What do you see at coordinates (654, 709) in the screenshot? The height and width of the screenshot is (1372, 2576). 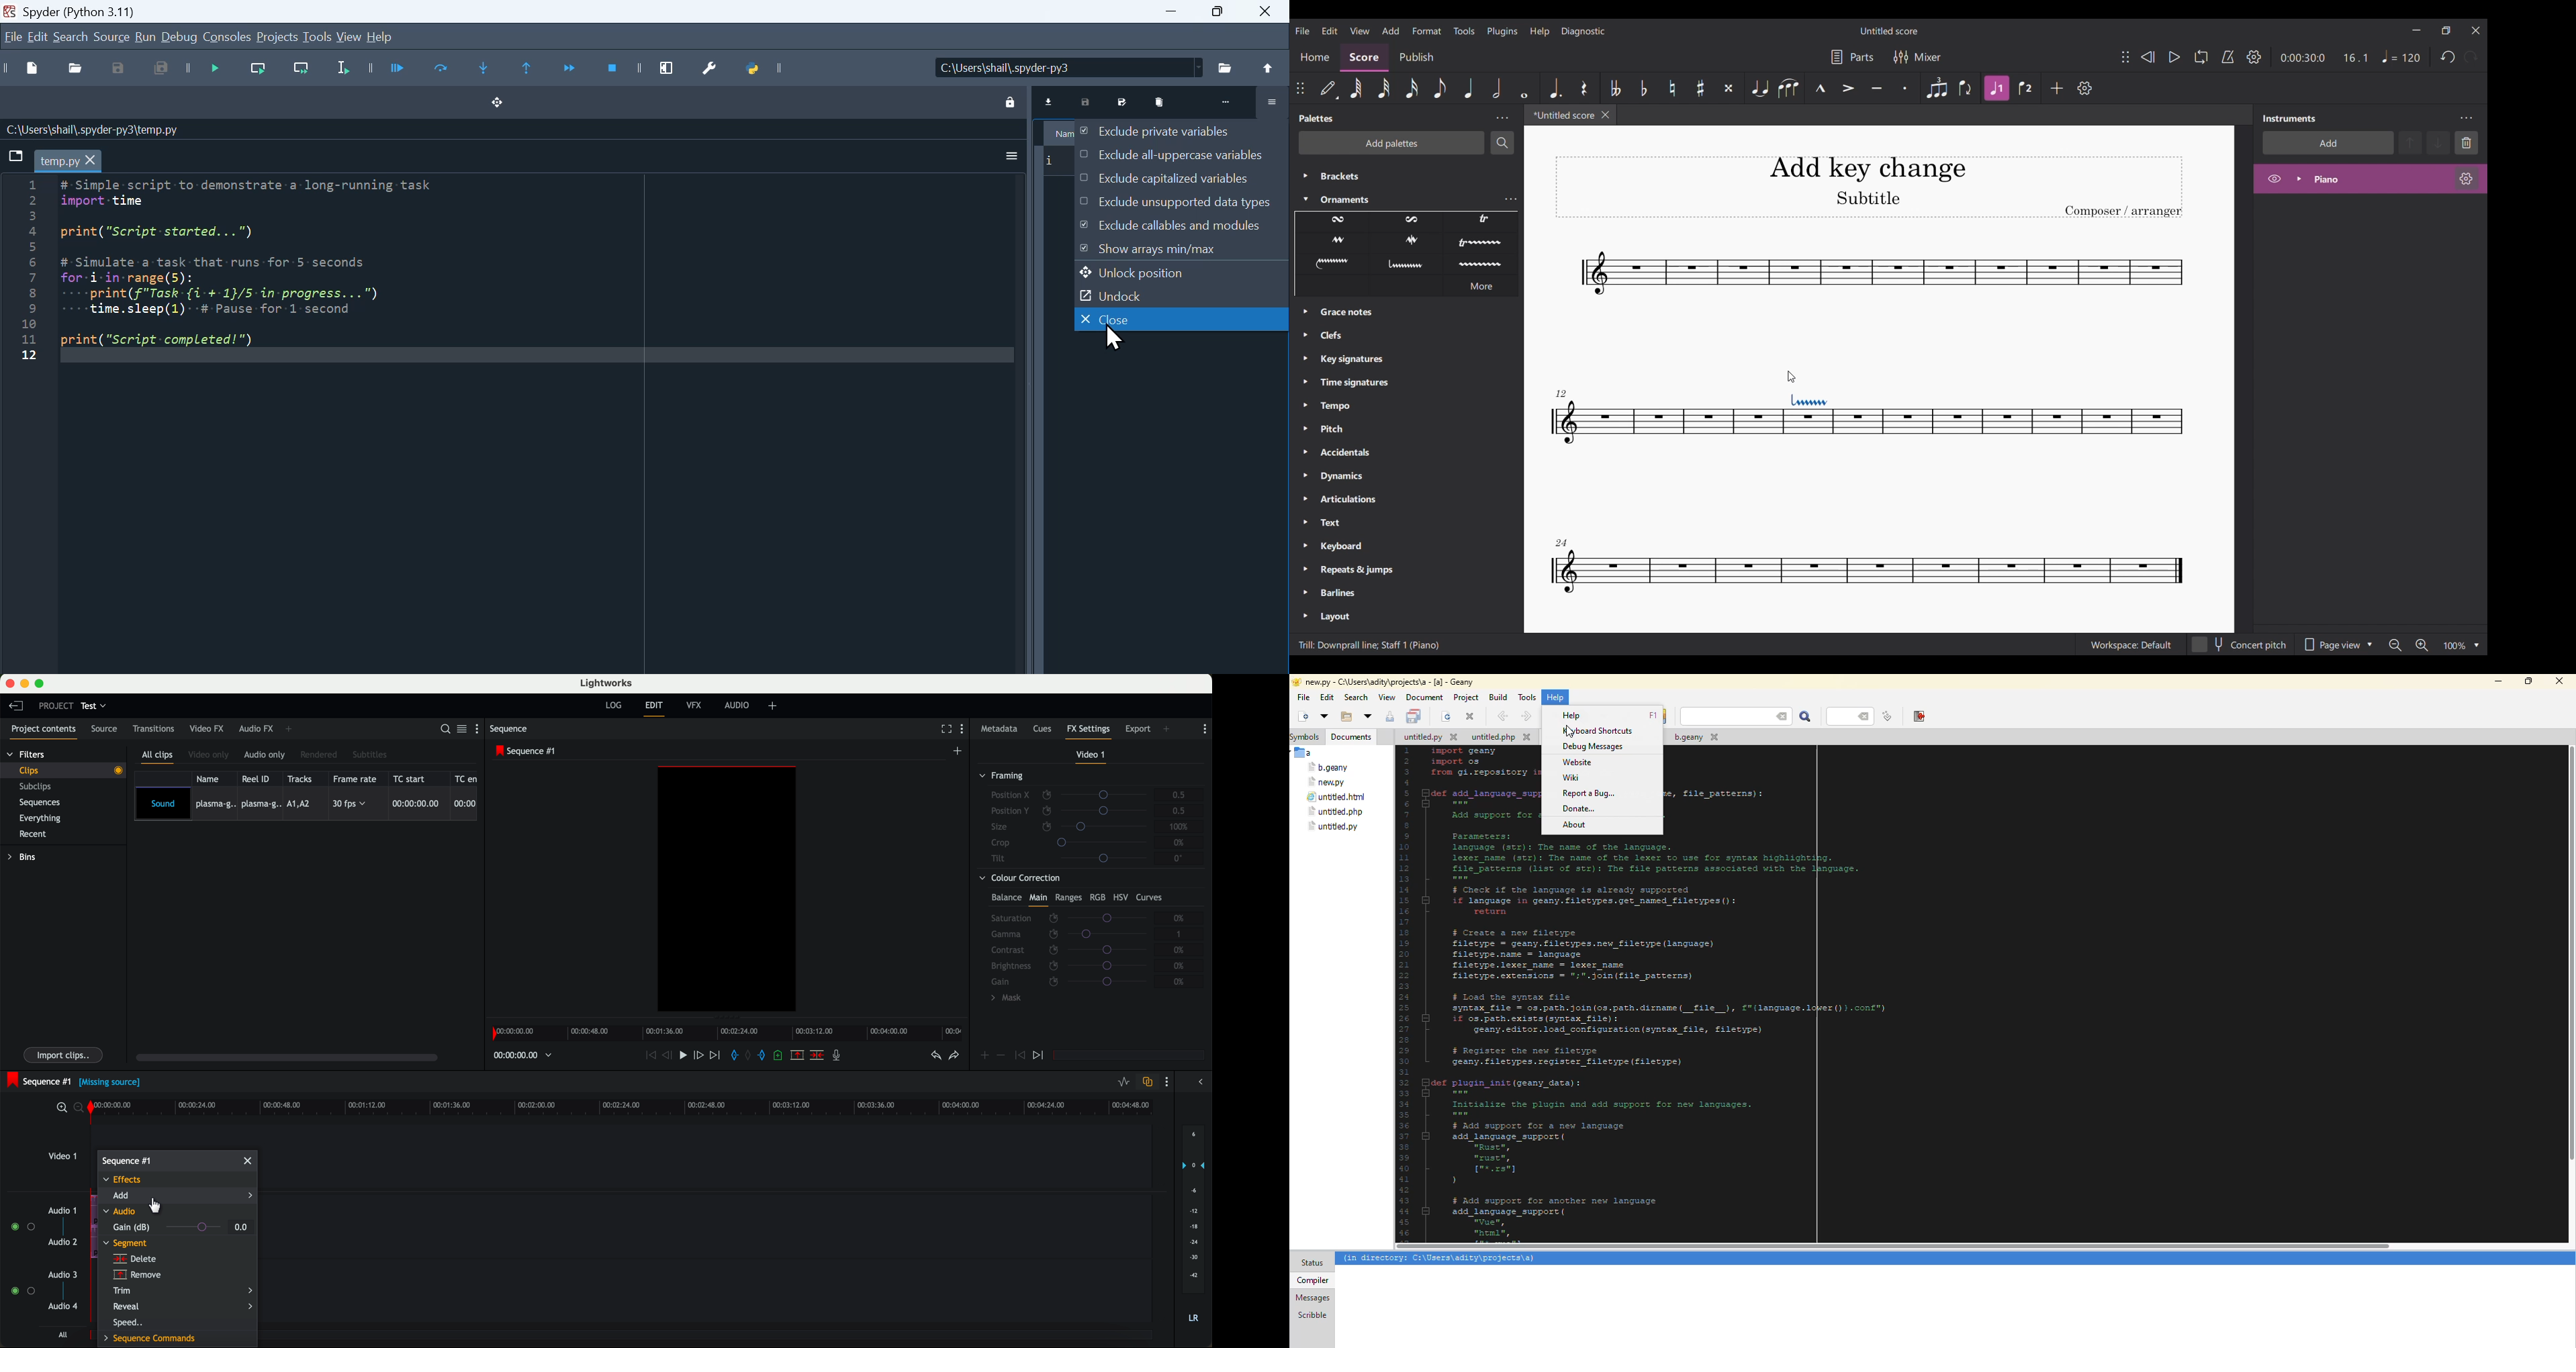 I see `exit` at bounding box center [654, 709].